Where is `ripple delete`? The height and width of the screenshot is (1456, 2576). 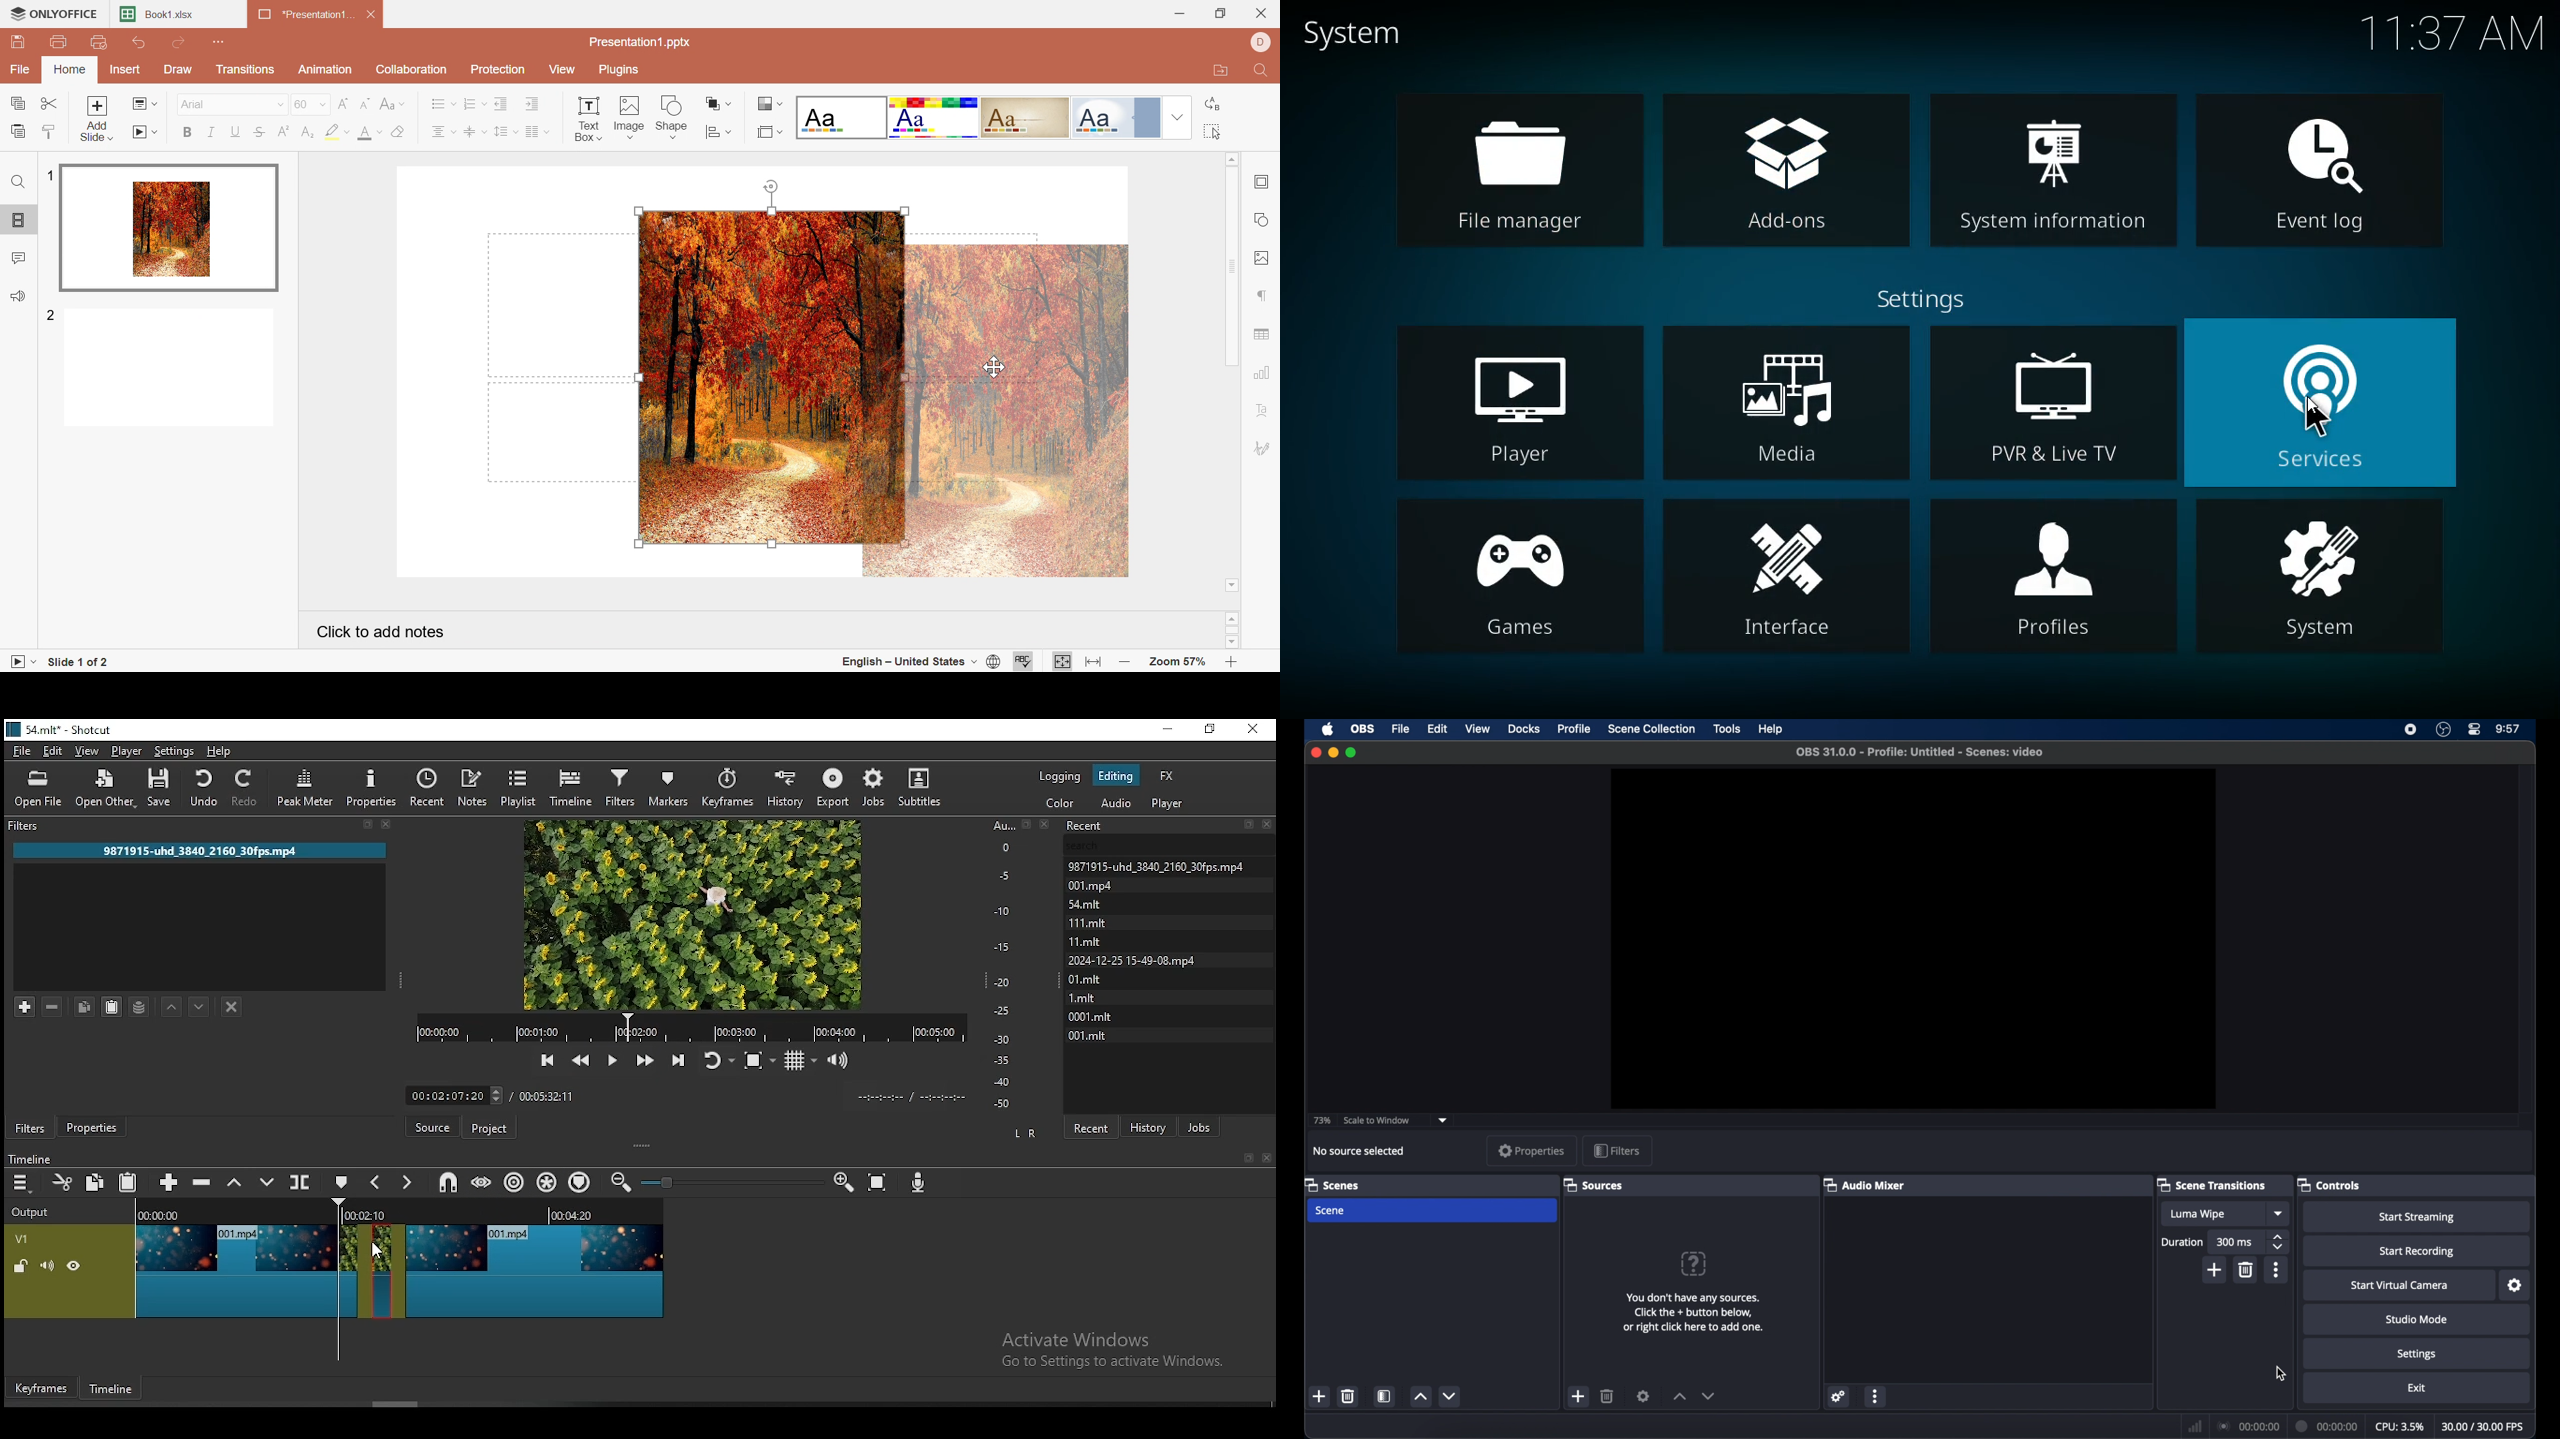
ripple delete is located at coordinates (201, 1181).